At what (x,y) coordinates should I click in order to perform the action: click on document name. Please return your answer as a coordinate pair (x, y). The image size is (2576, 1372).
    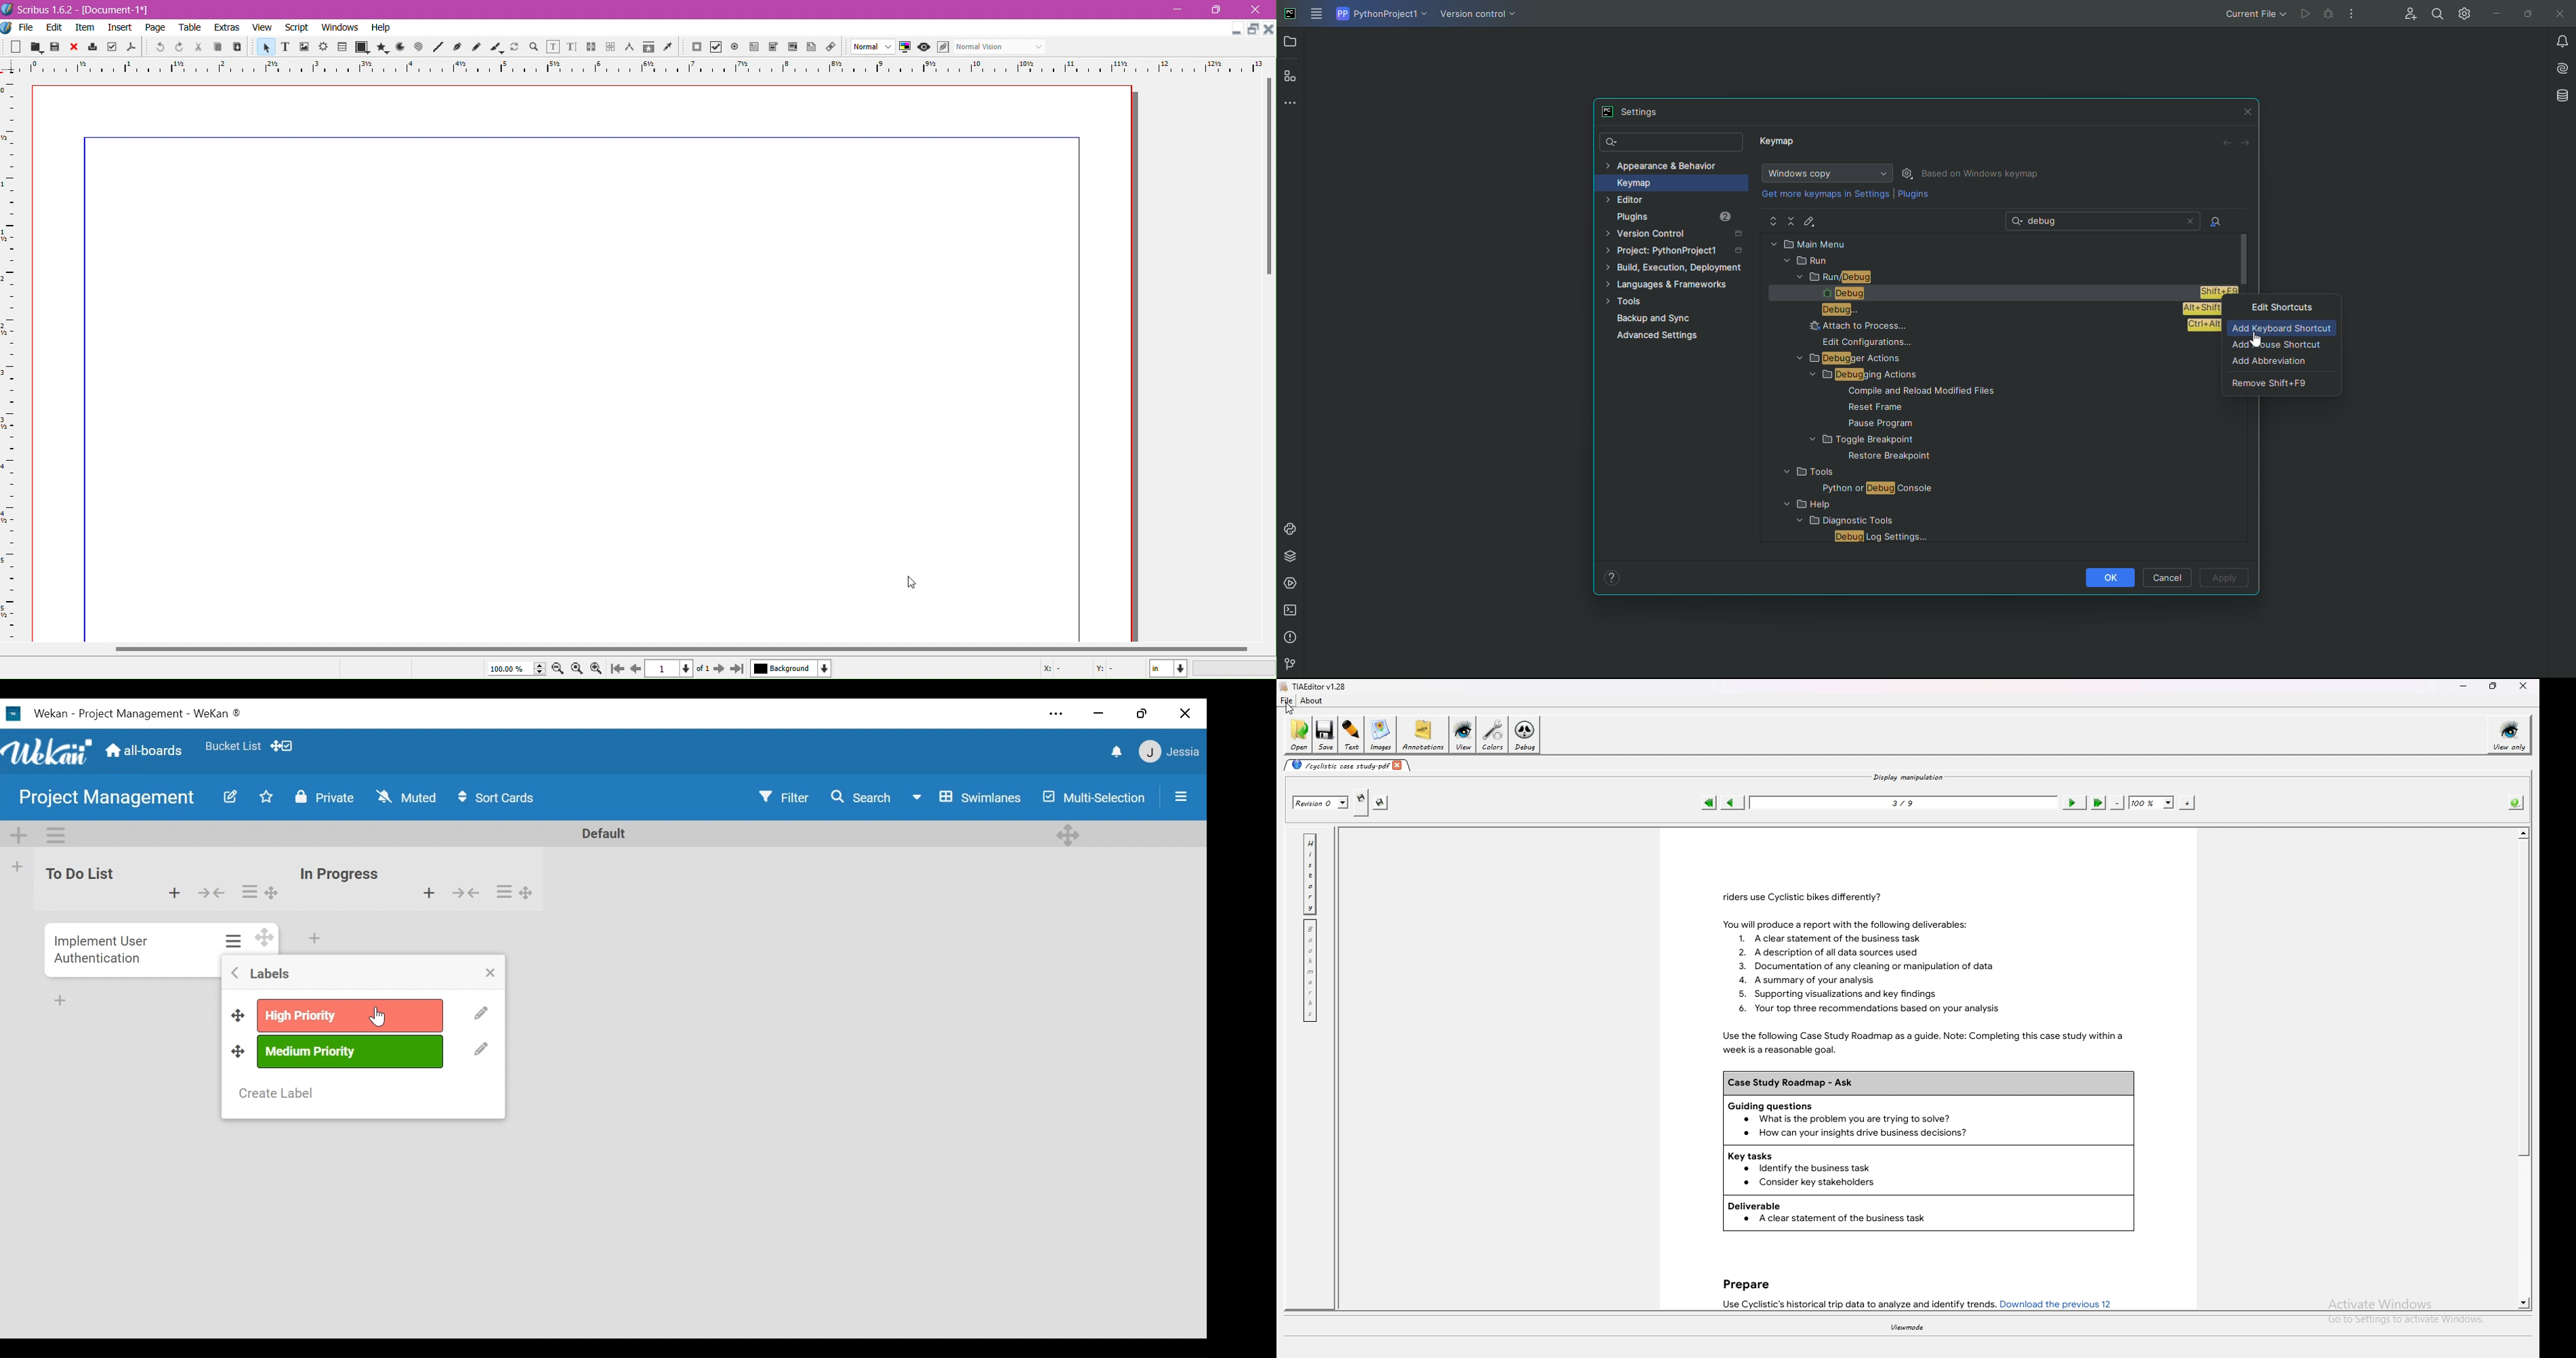
    Looking at the image, I should click on (118, 11).